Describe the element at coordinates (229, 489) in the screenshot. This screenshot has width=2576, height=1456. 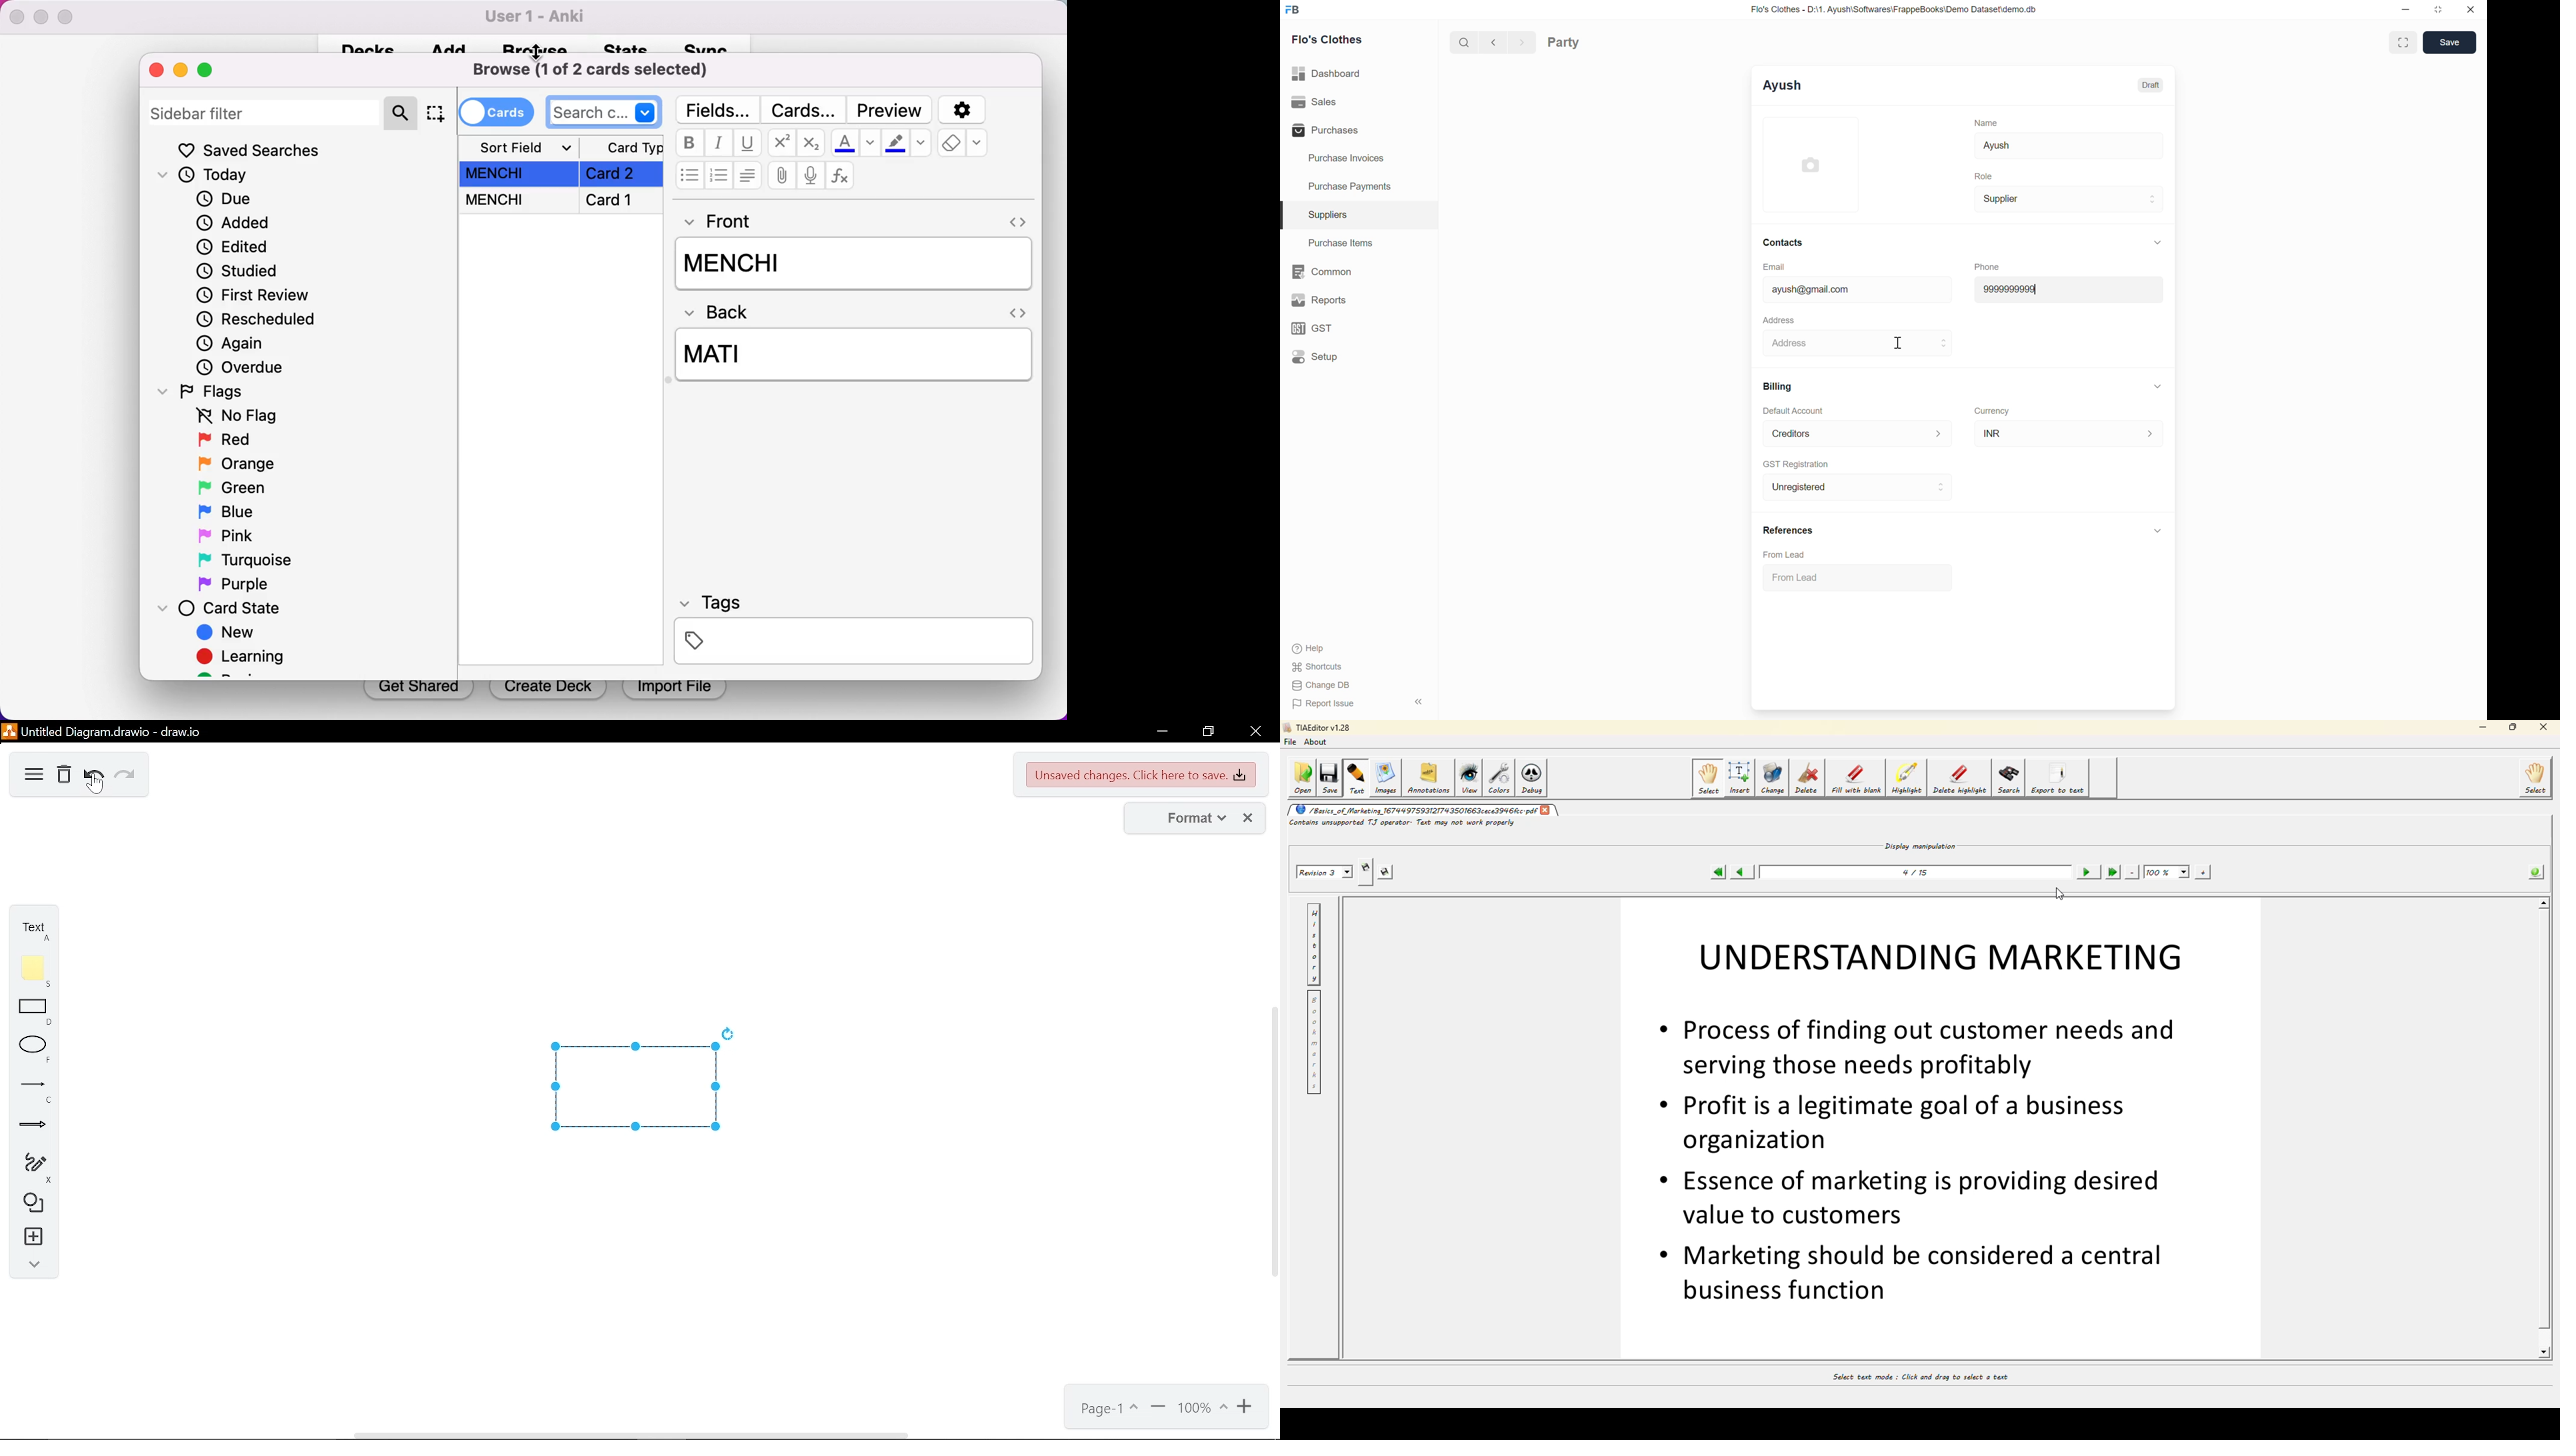
I see `green` at that location.